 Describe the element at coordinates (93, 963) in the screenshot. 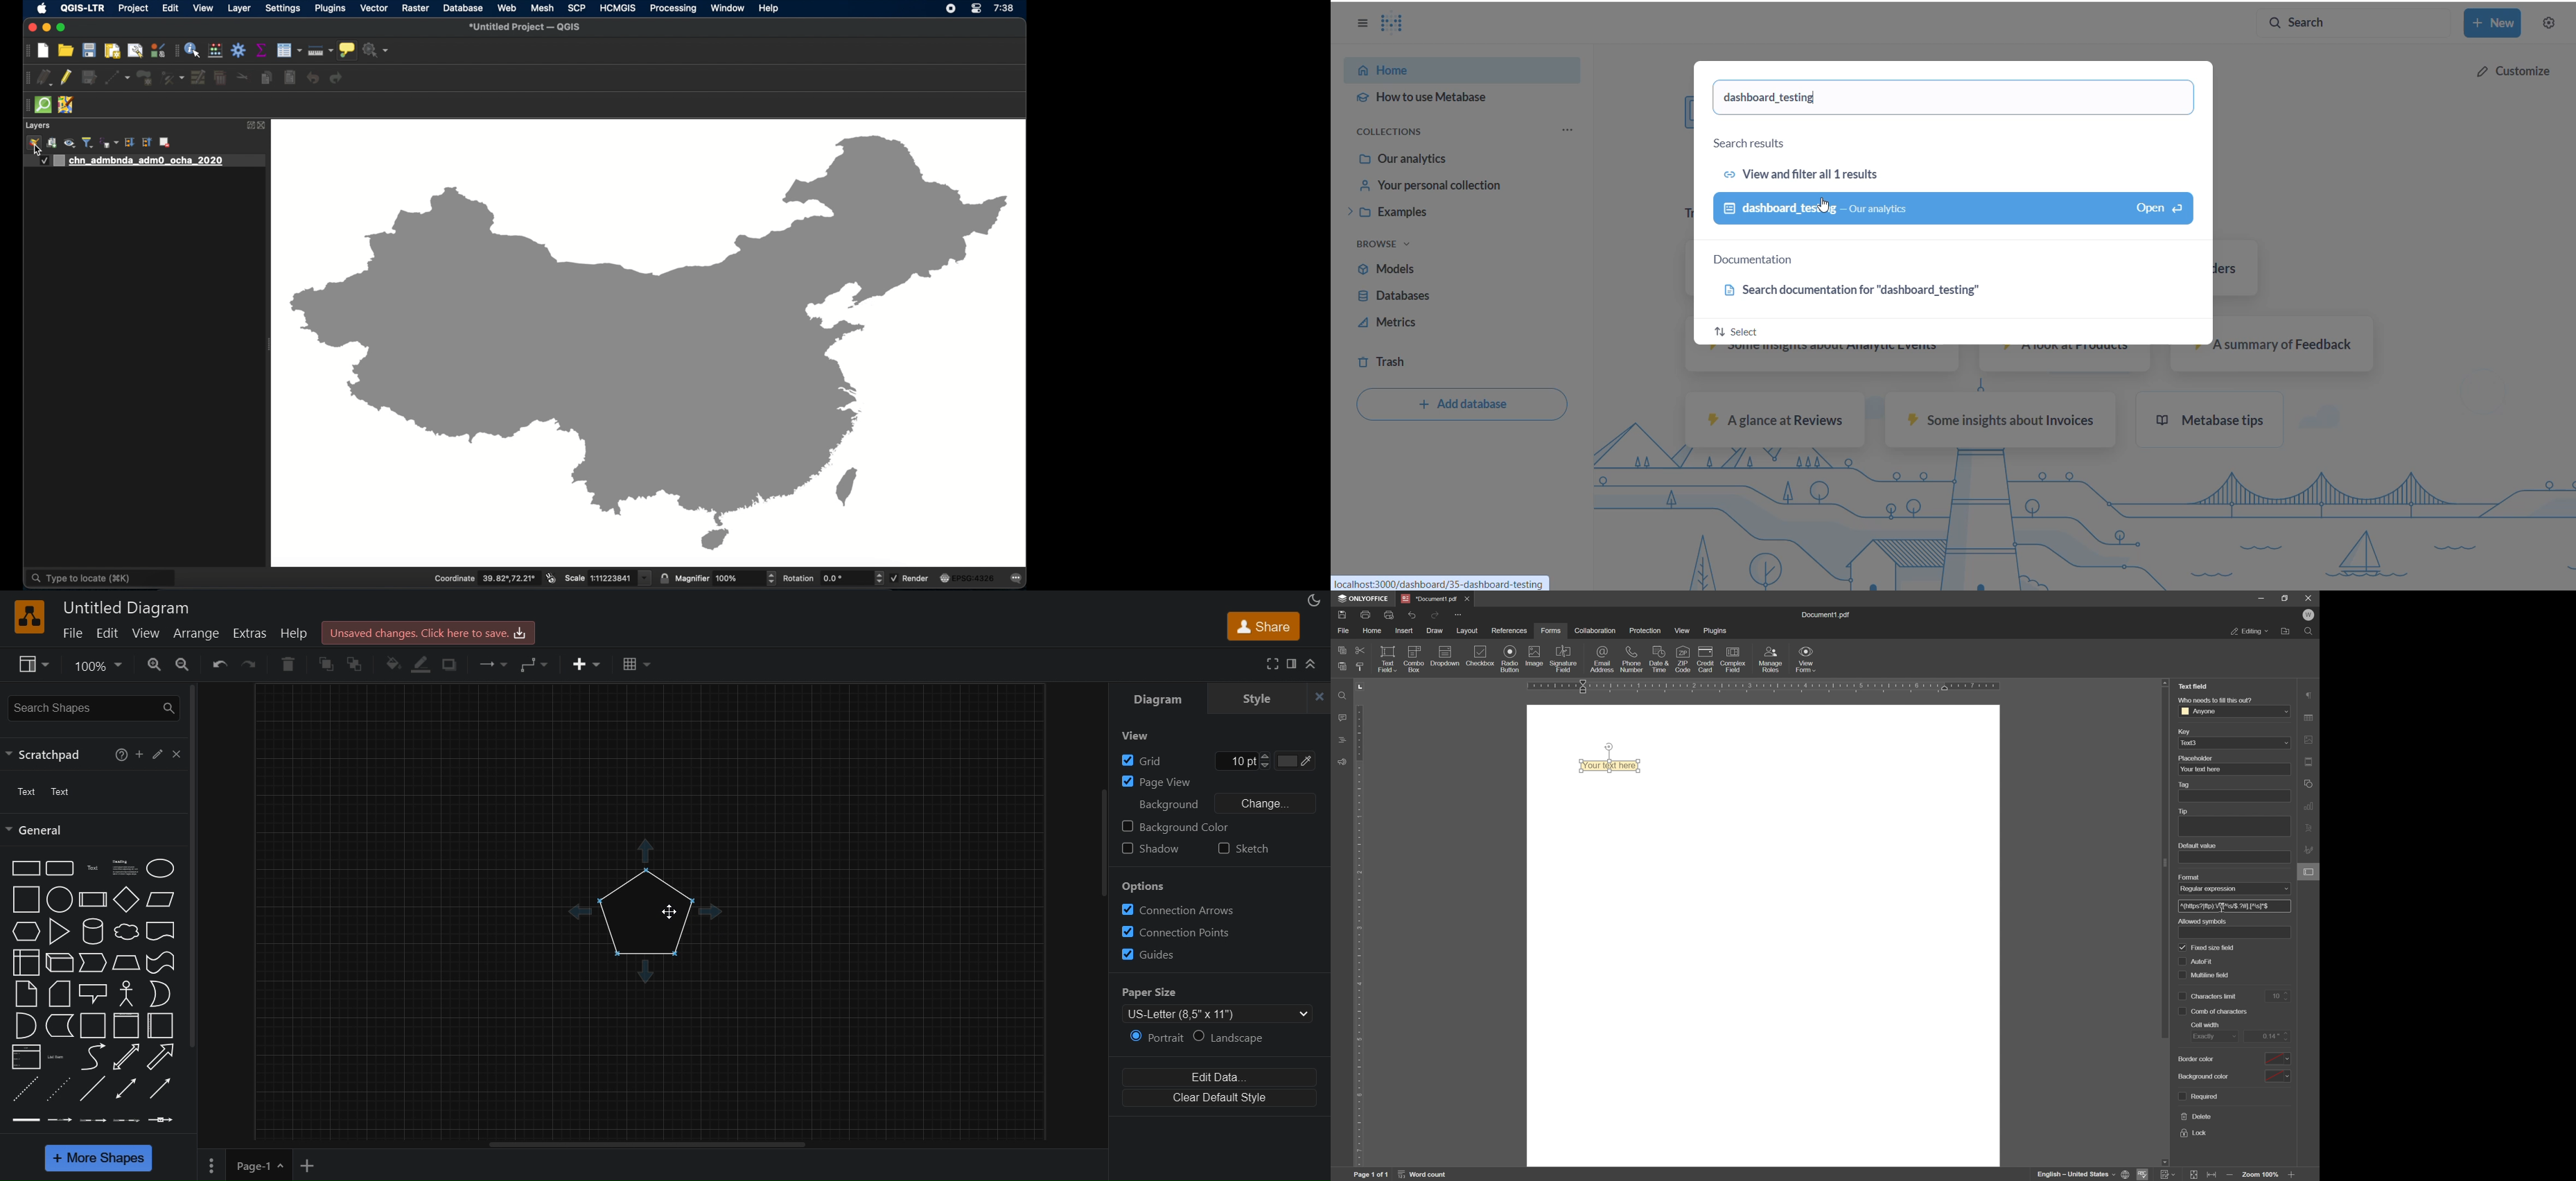

I see `Step` at that location.